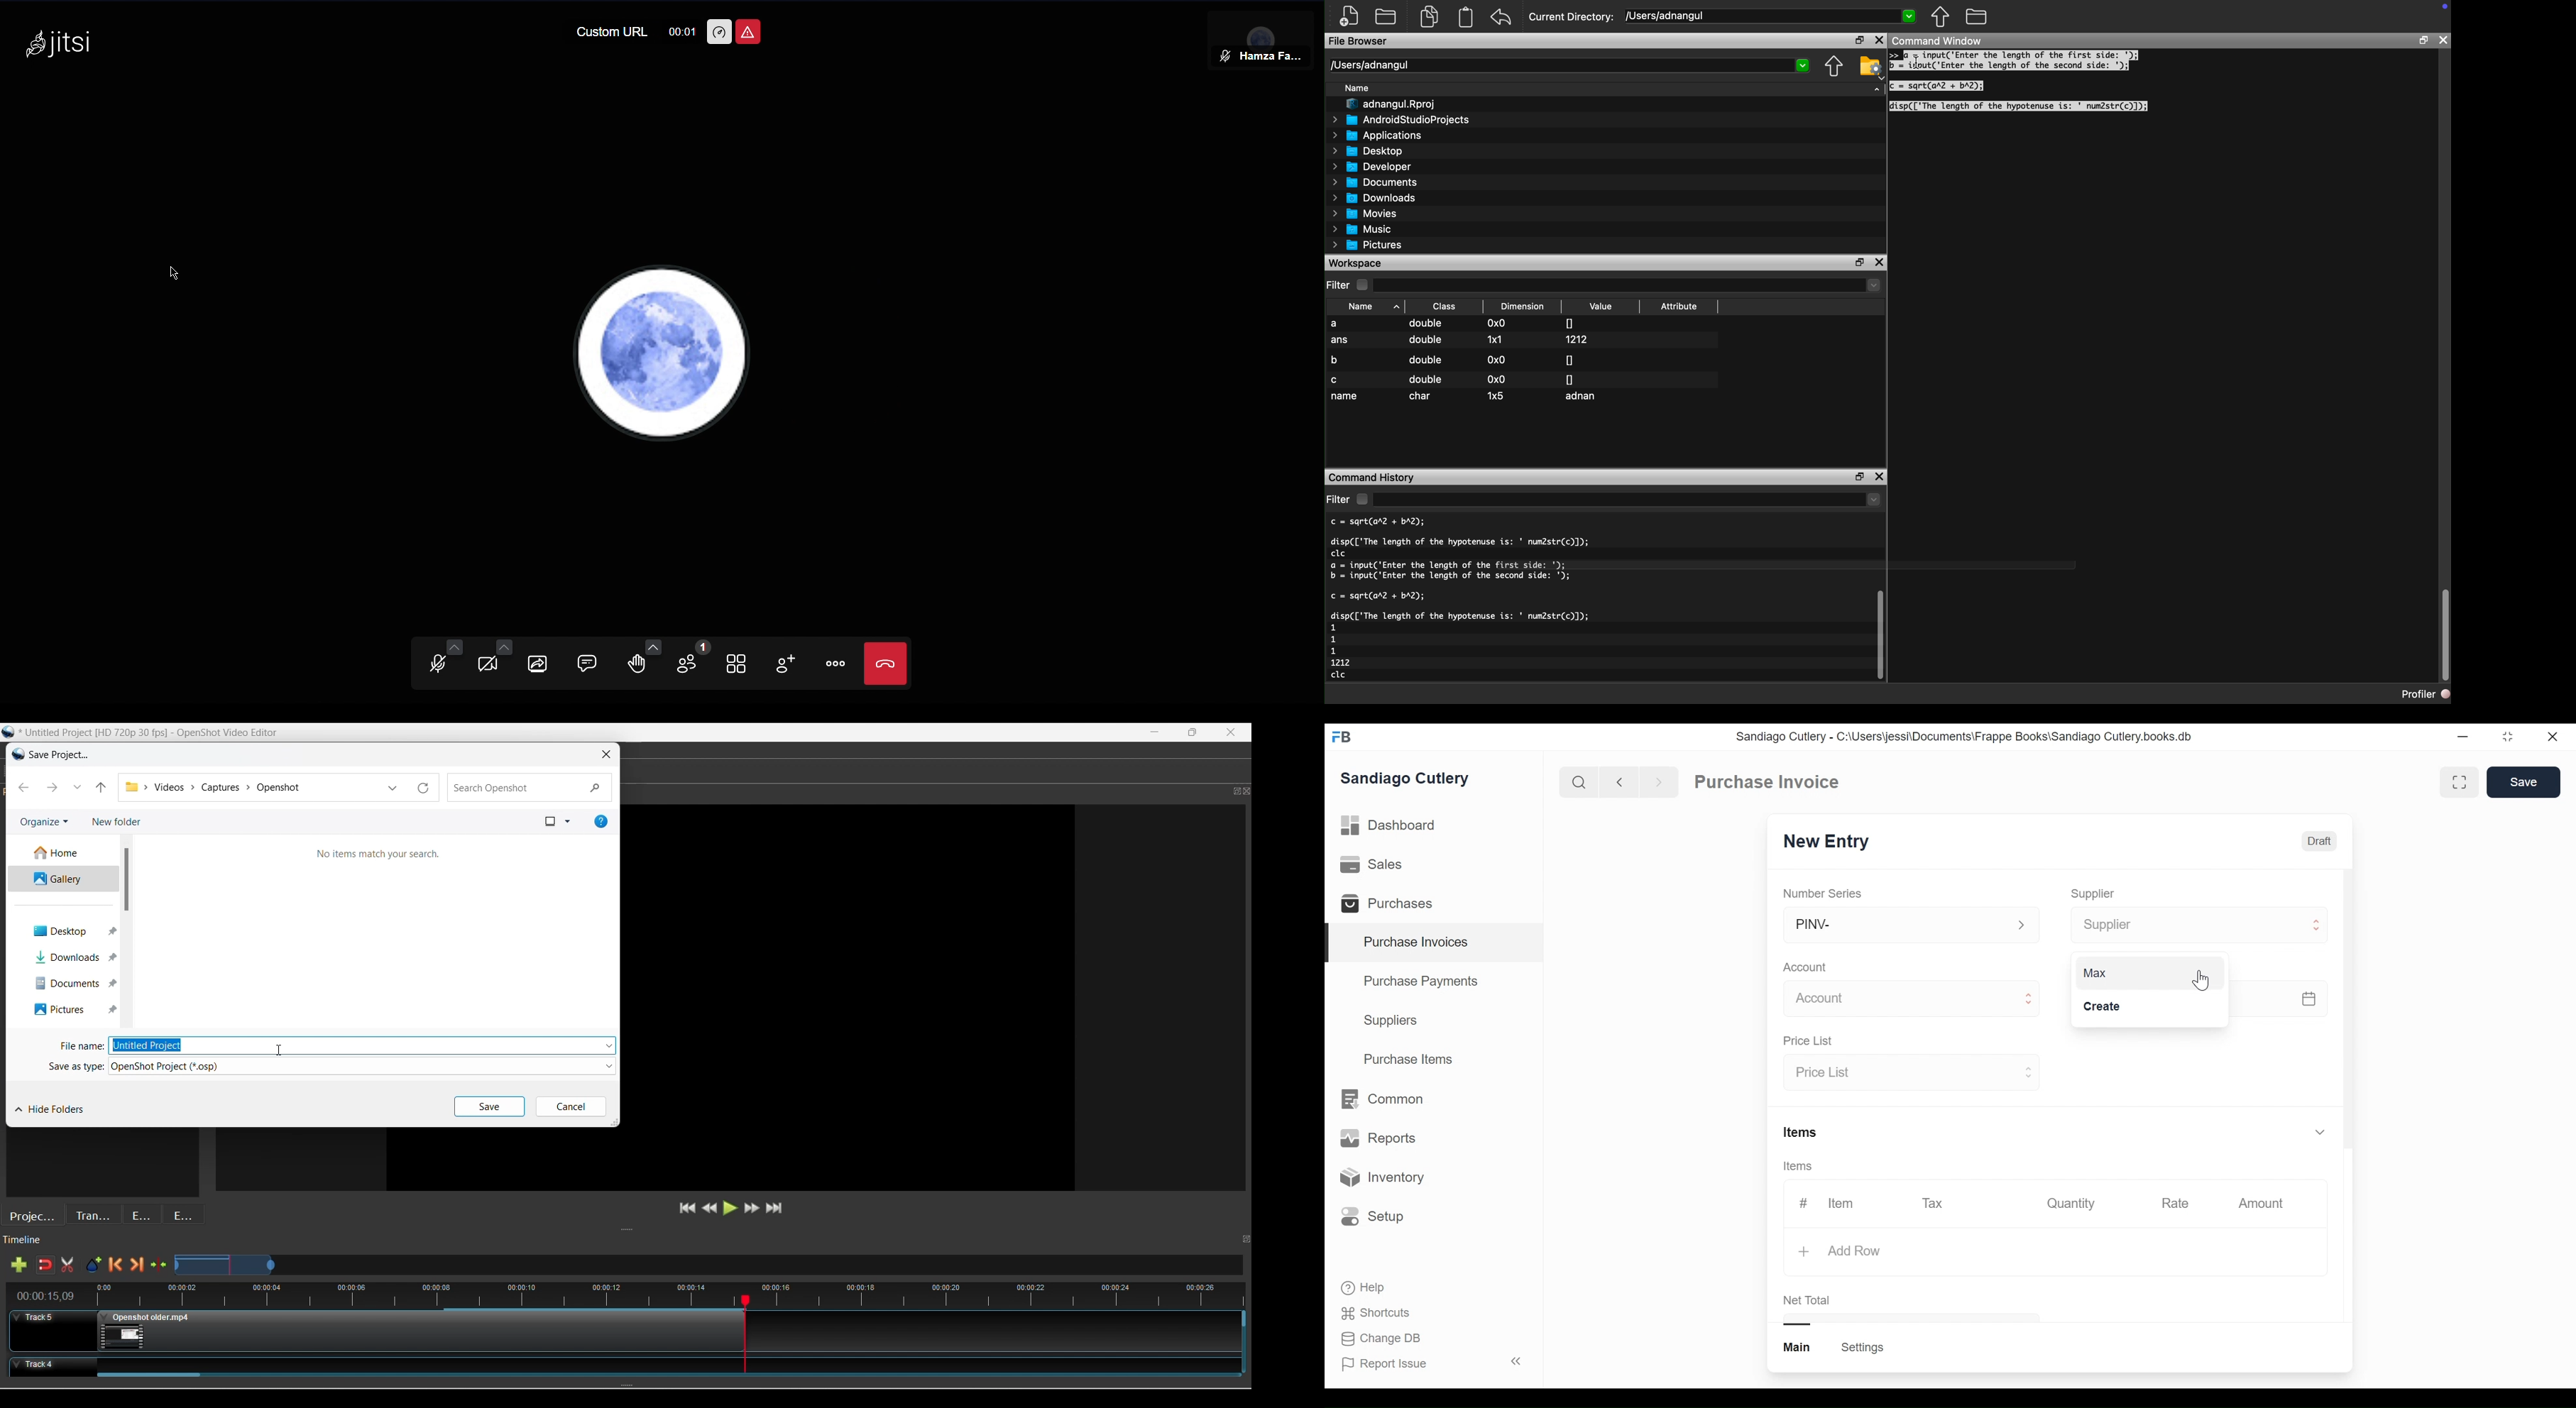  I want to click on File Browser, so click(1359, 43).